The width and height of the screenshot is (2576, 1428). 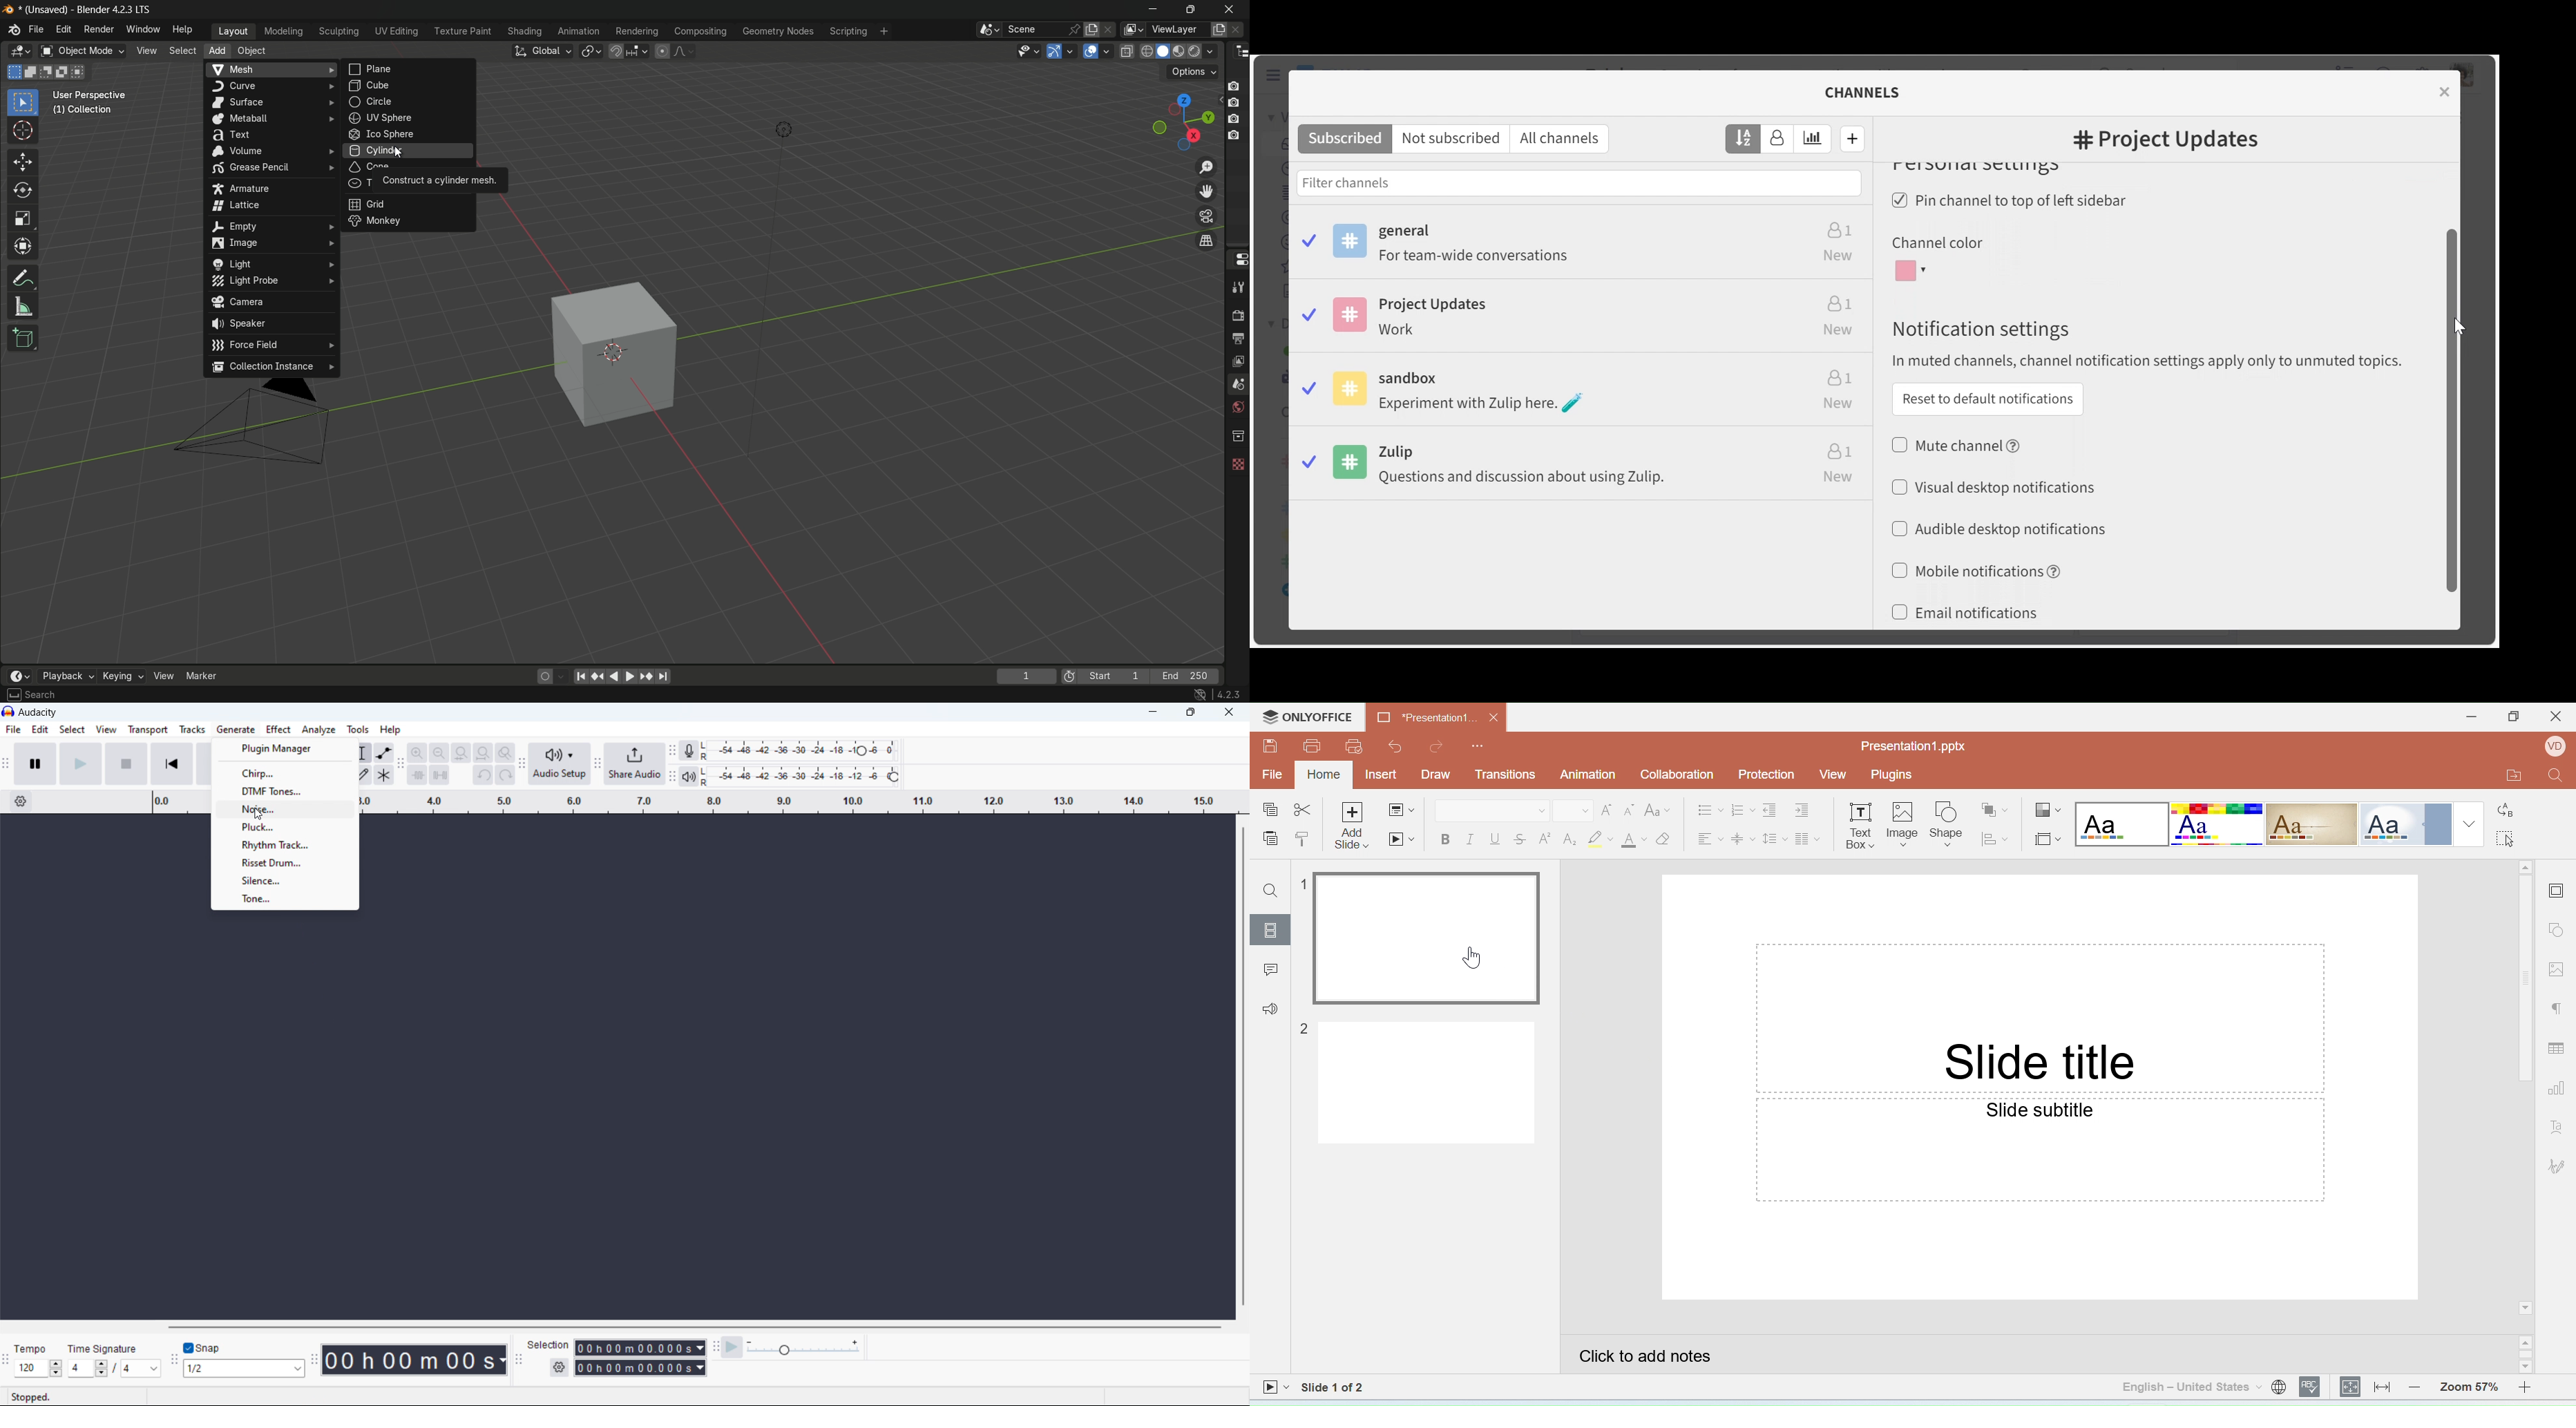 What do you see at coordinates (674, 751) in the screenshot?
I see `recording meter toolbar` at bounding box center [674, 751].